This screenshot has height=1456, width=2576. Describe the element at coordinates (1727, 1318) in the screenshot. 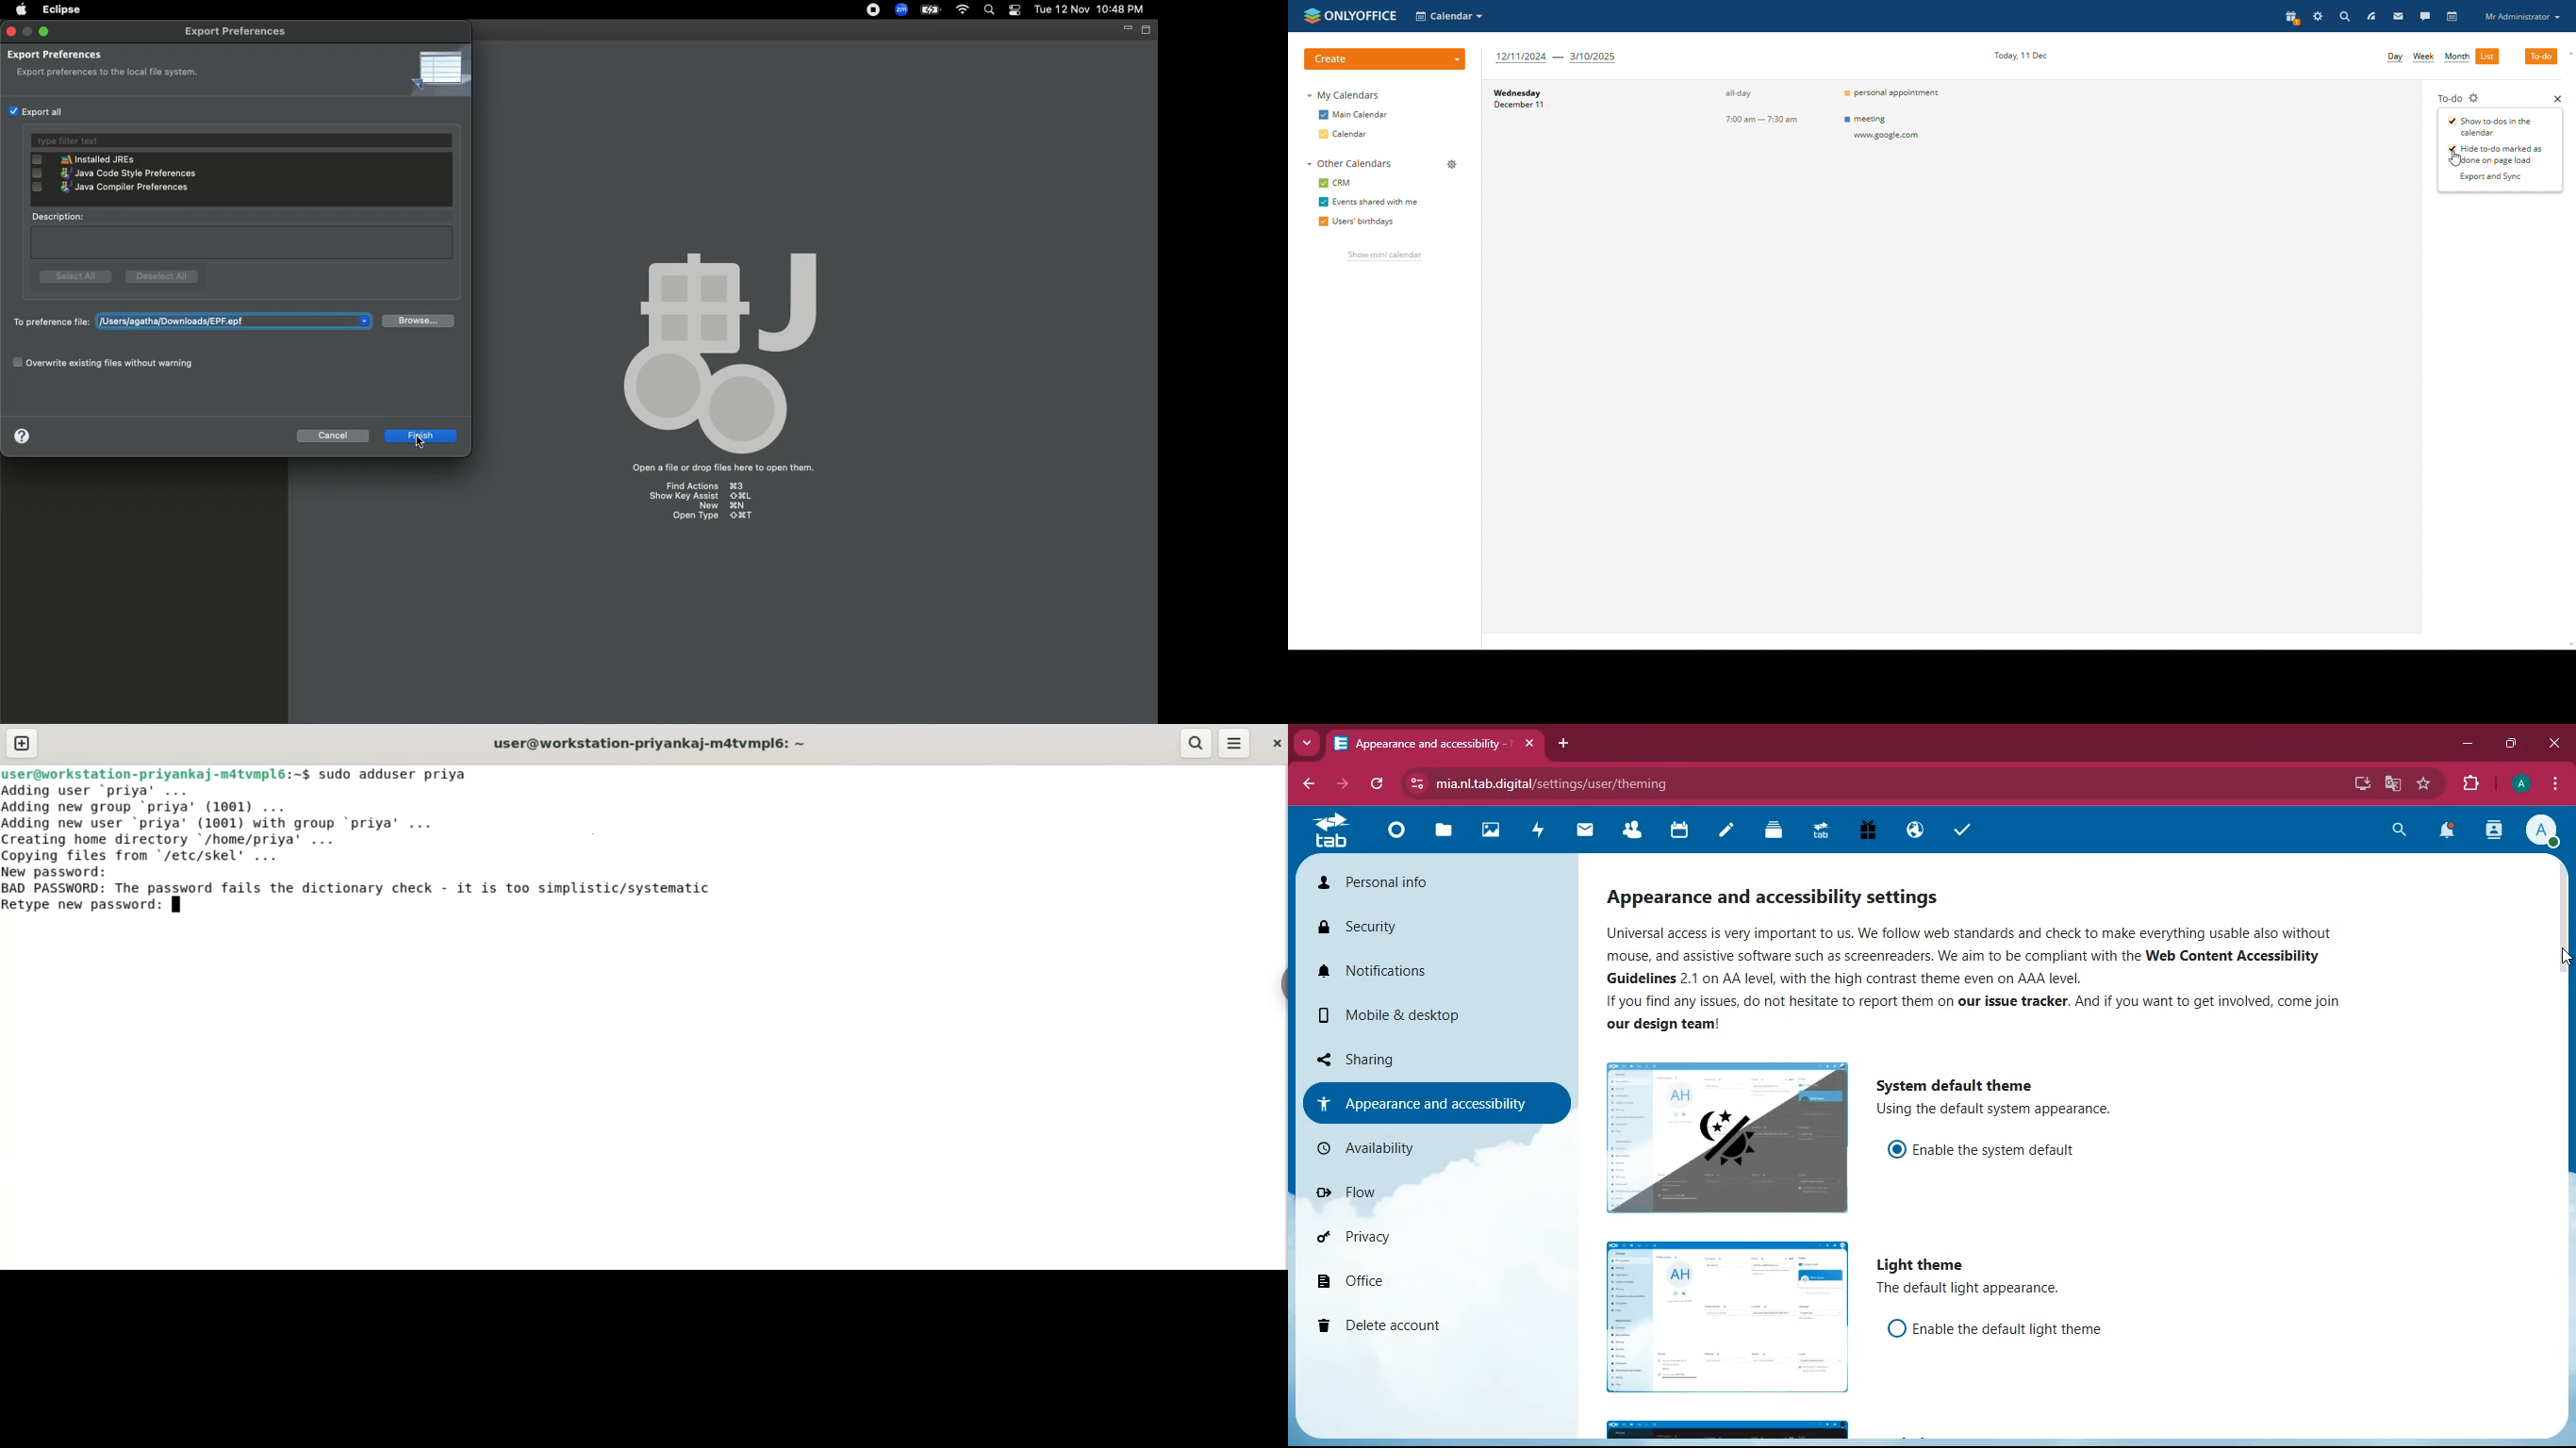

I see `image` at that location.